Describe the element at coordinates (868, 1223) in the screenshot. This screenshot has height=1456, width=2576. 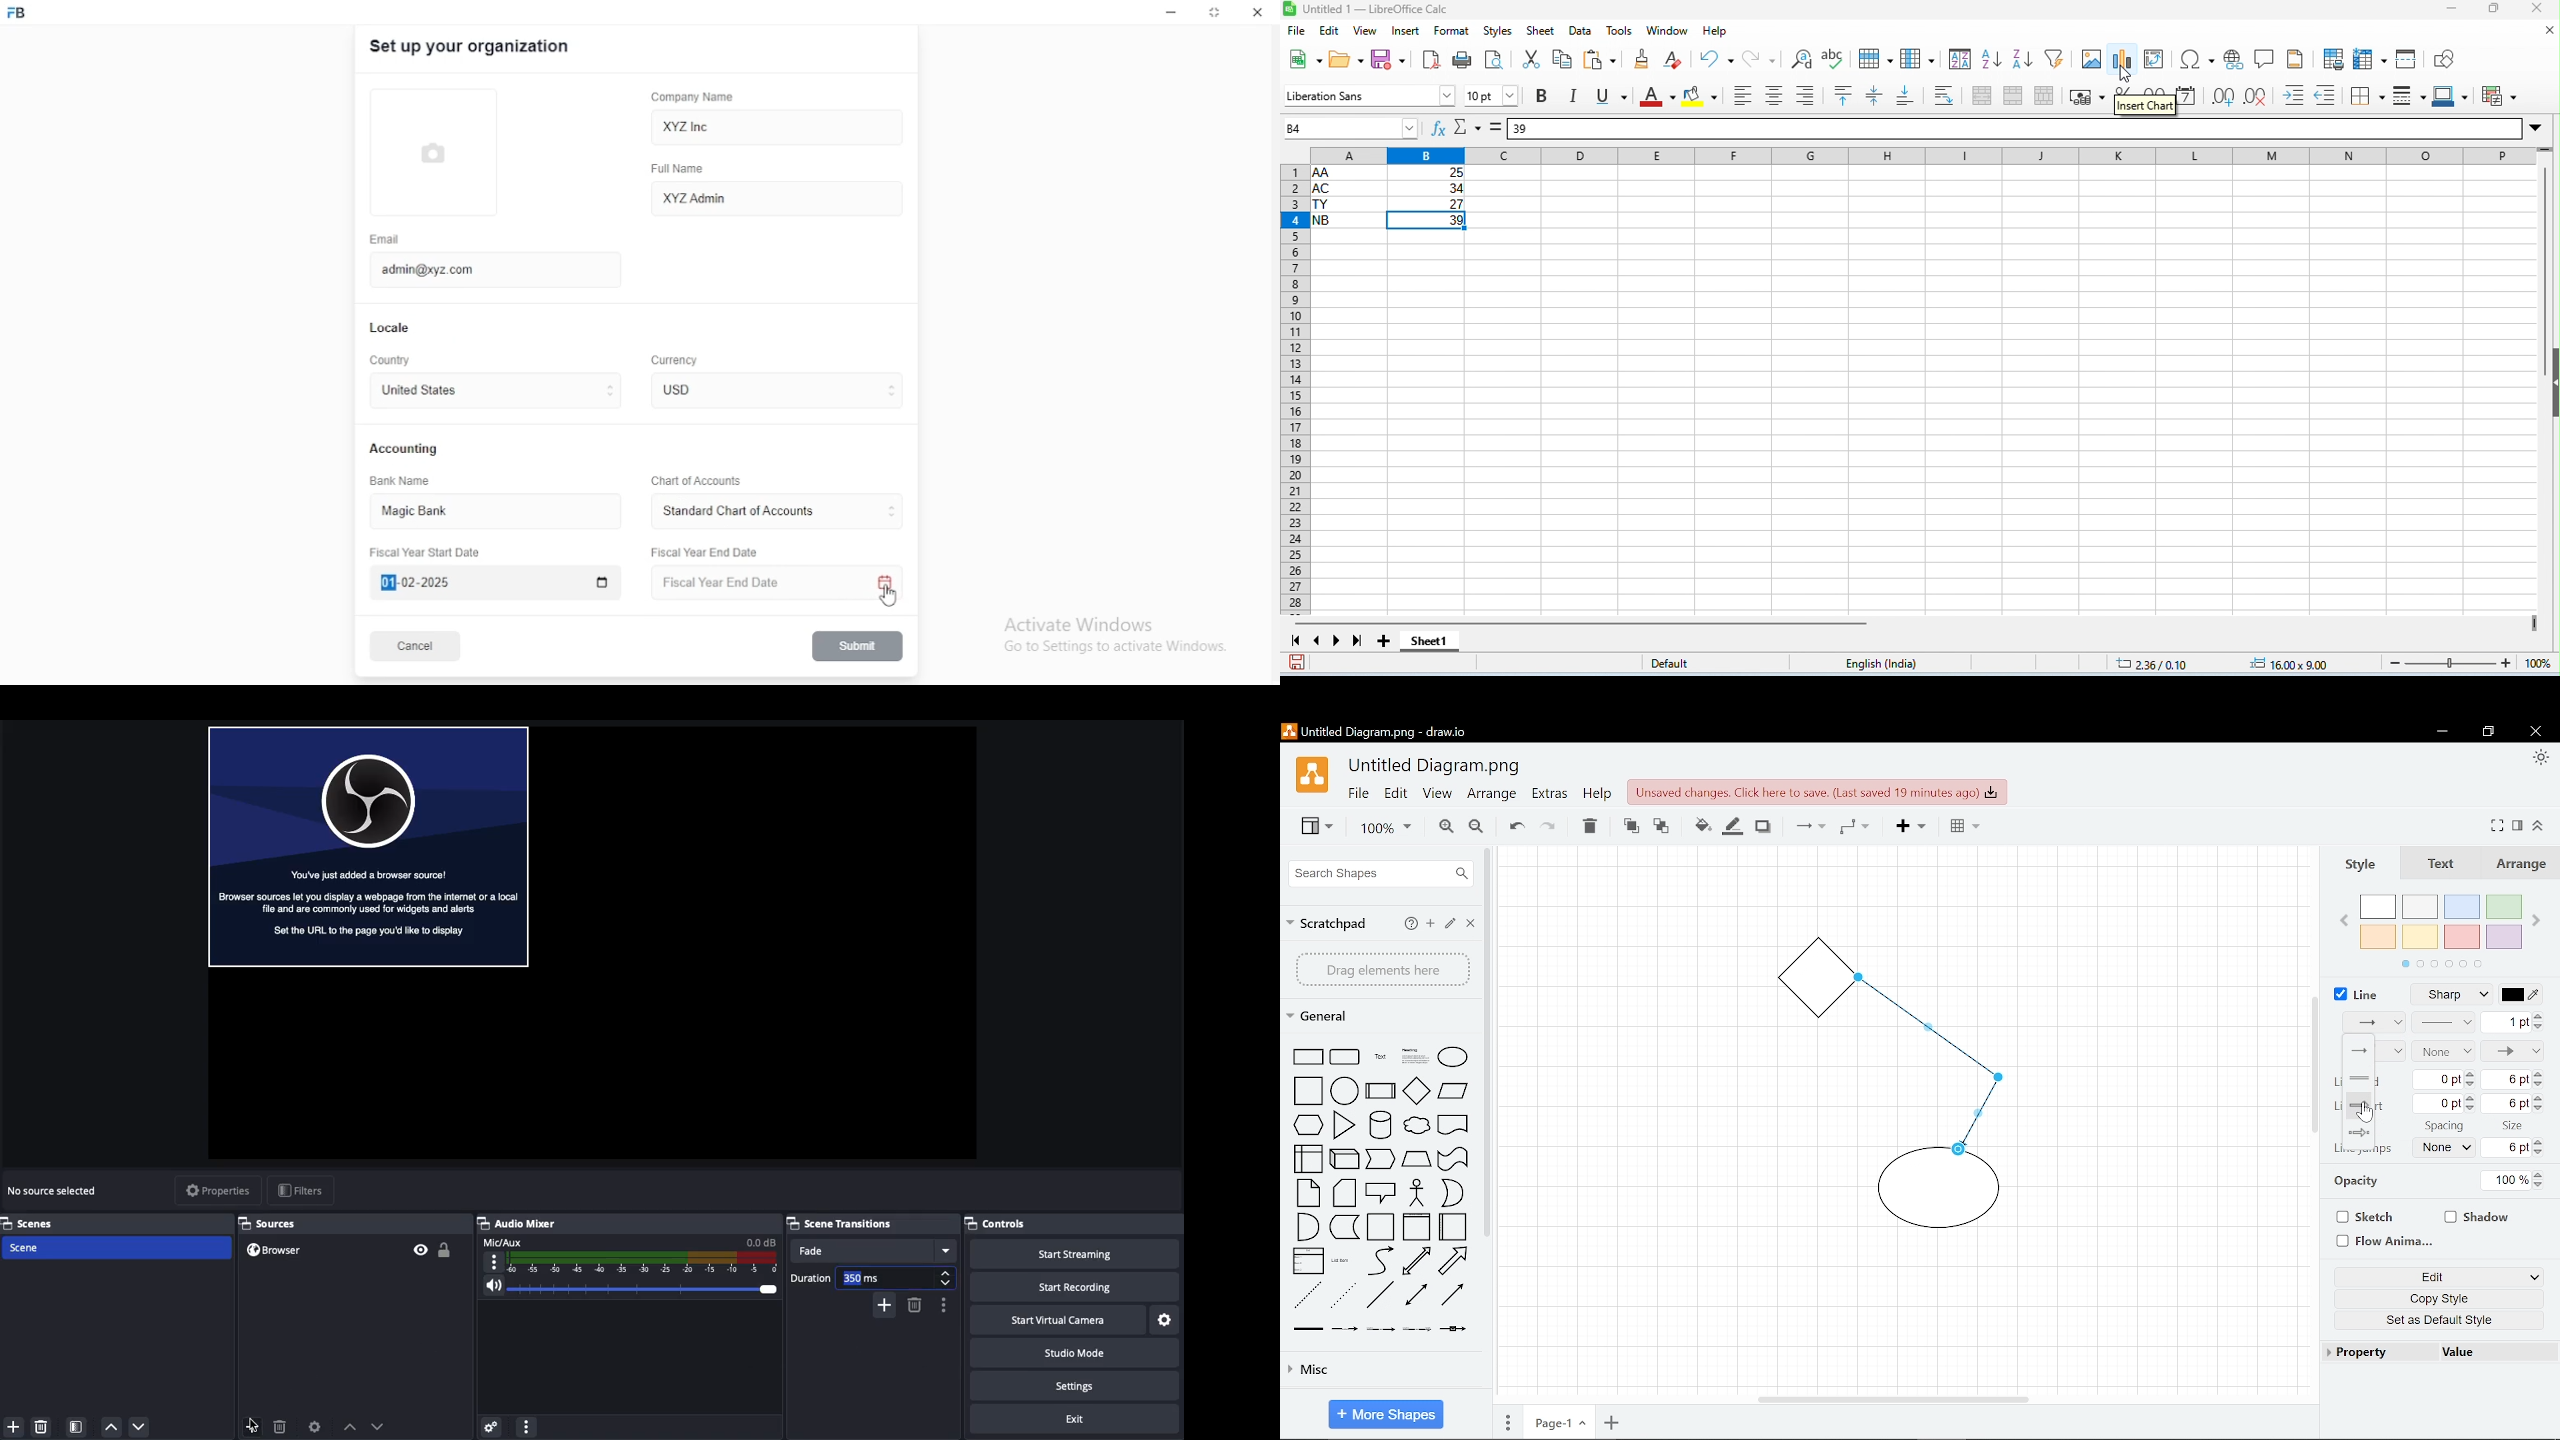
I see `Scene transition` at that location.